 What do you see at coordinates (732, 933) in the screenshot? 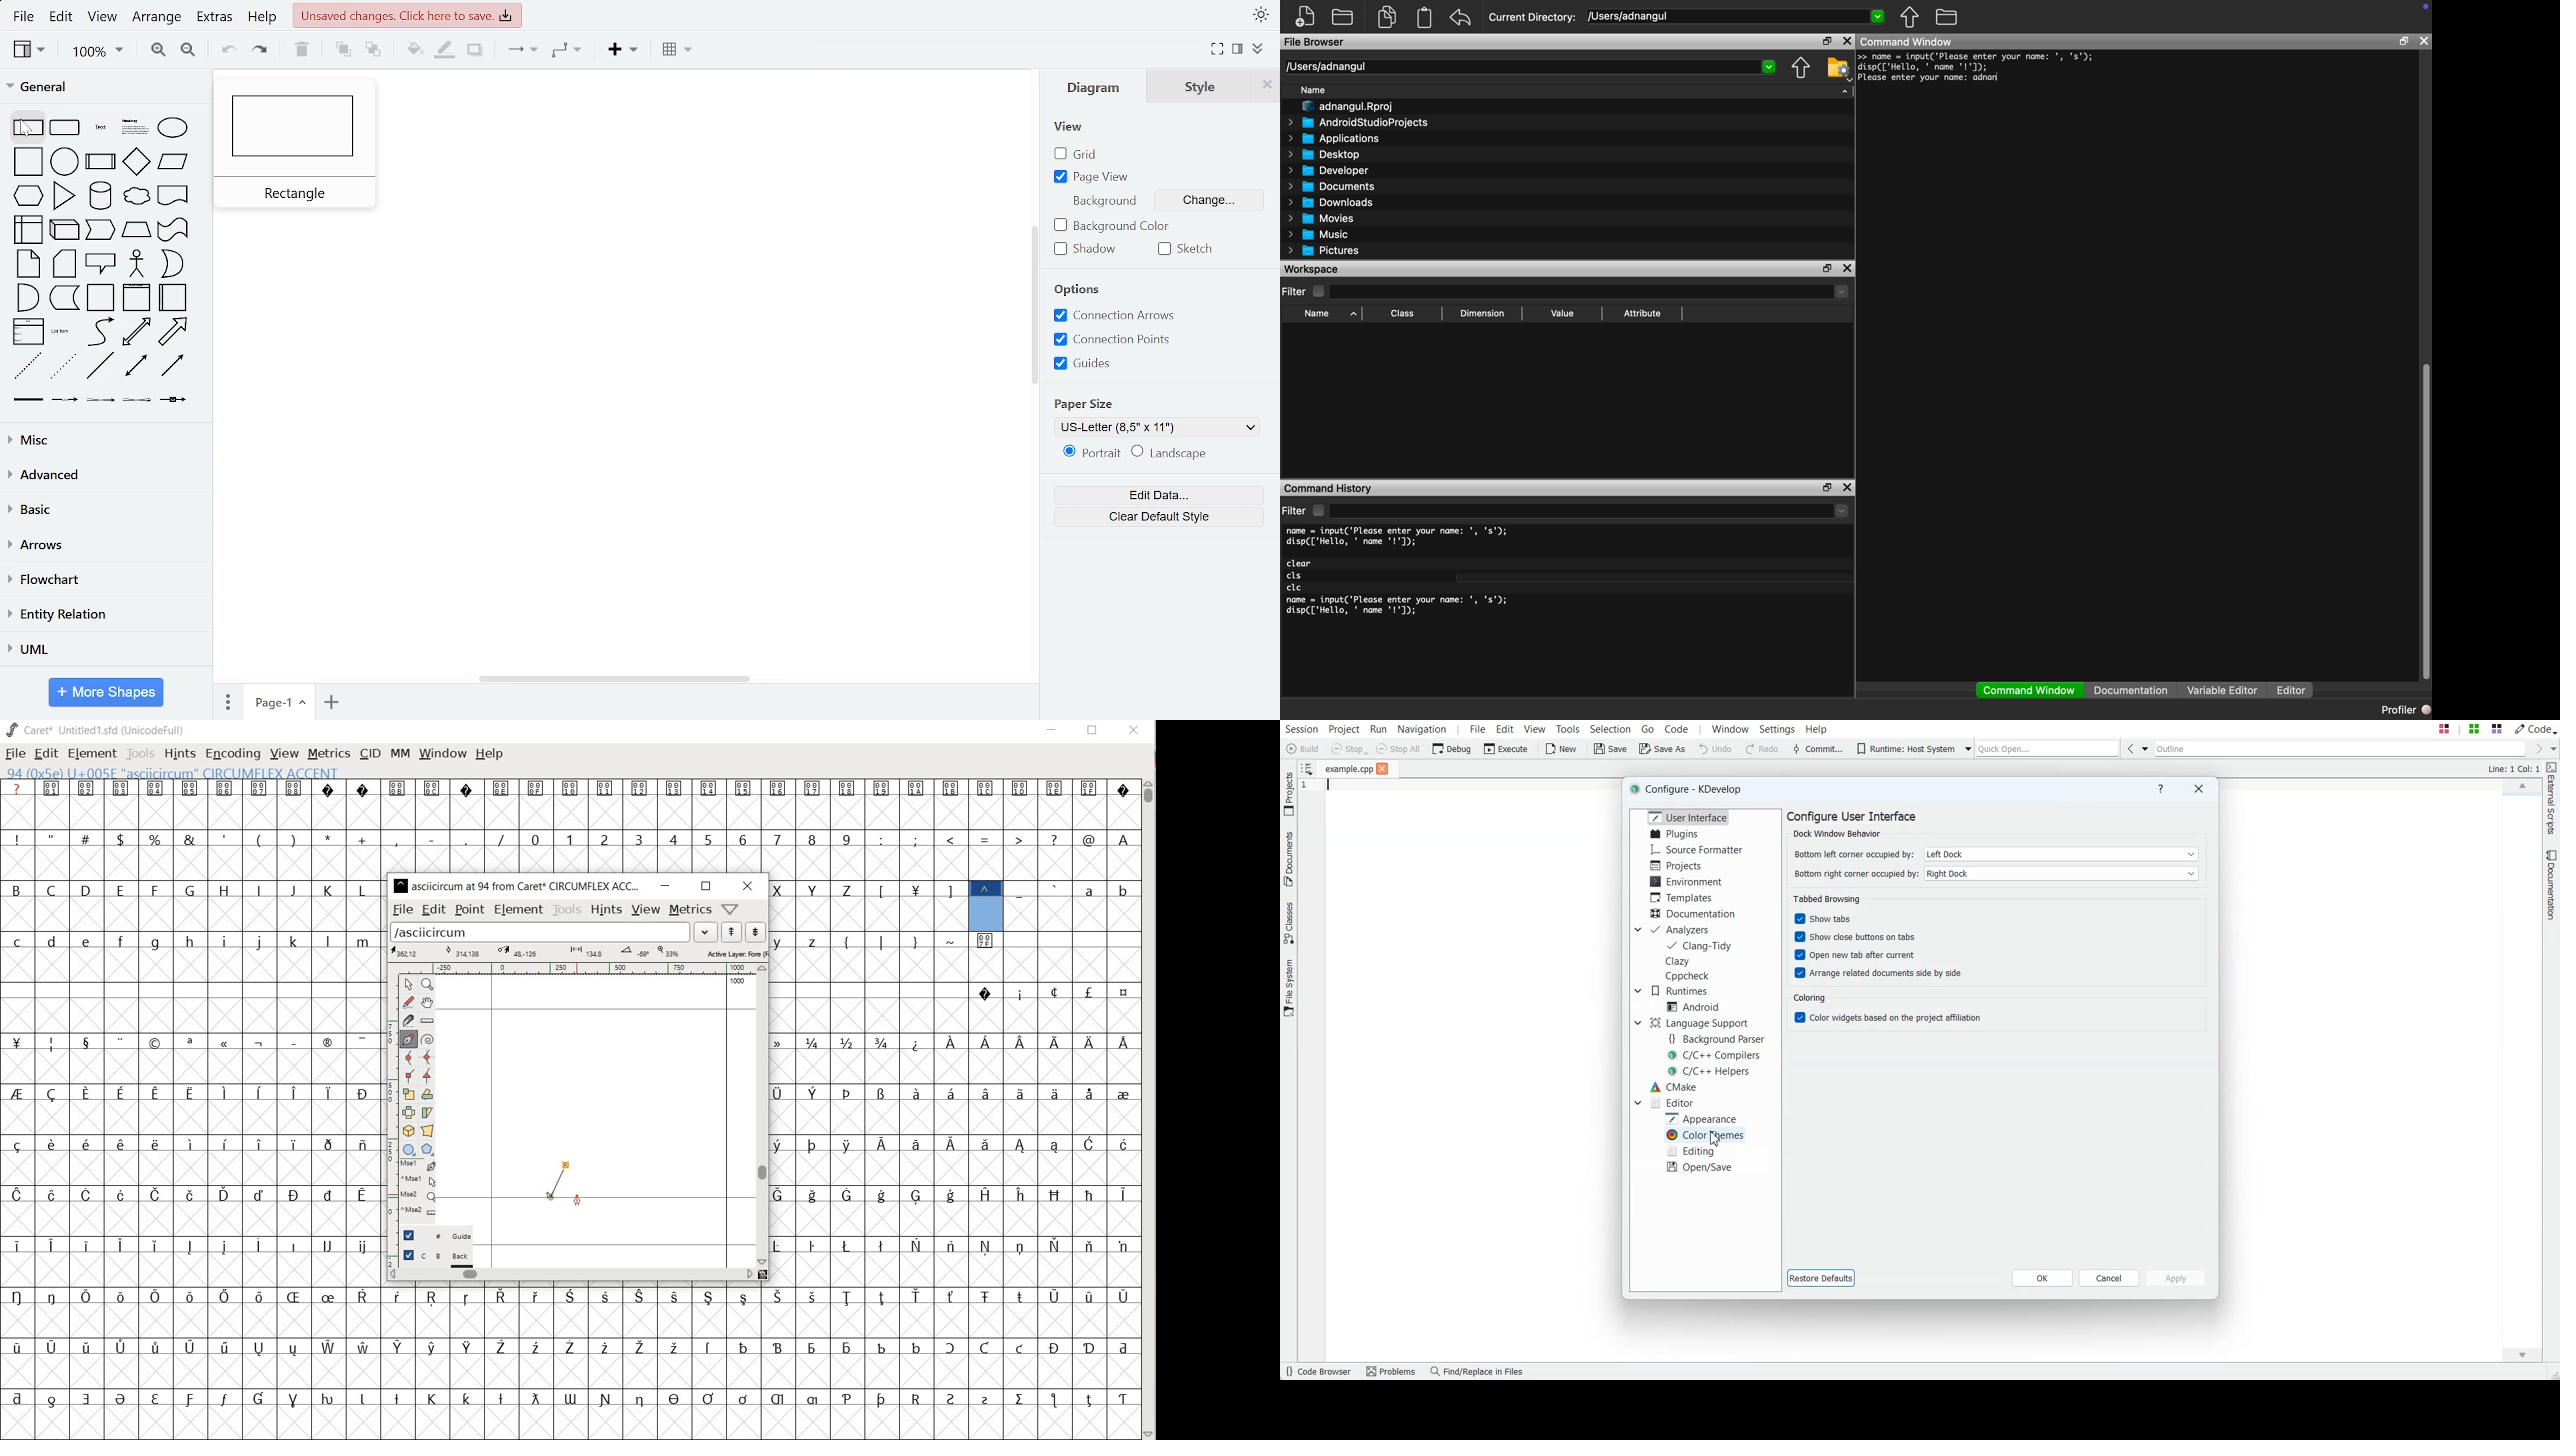
I see `show the next word on the list` at bounding box center [732, 933].